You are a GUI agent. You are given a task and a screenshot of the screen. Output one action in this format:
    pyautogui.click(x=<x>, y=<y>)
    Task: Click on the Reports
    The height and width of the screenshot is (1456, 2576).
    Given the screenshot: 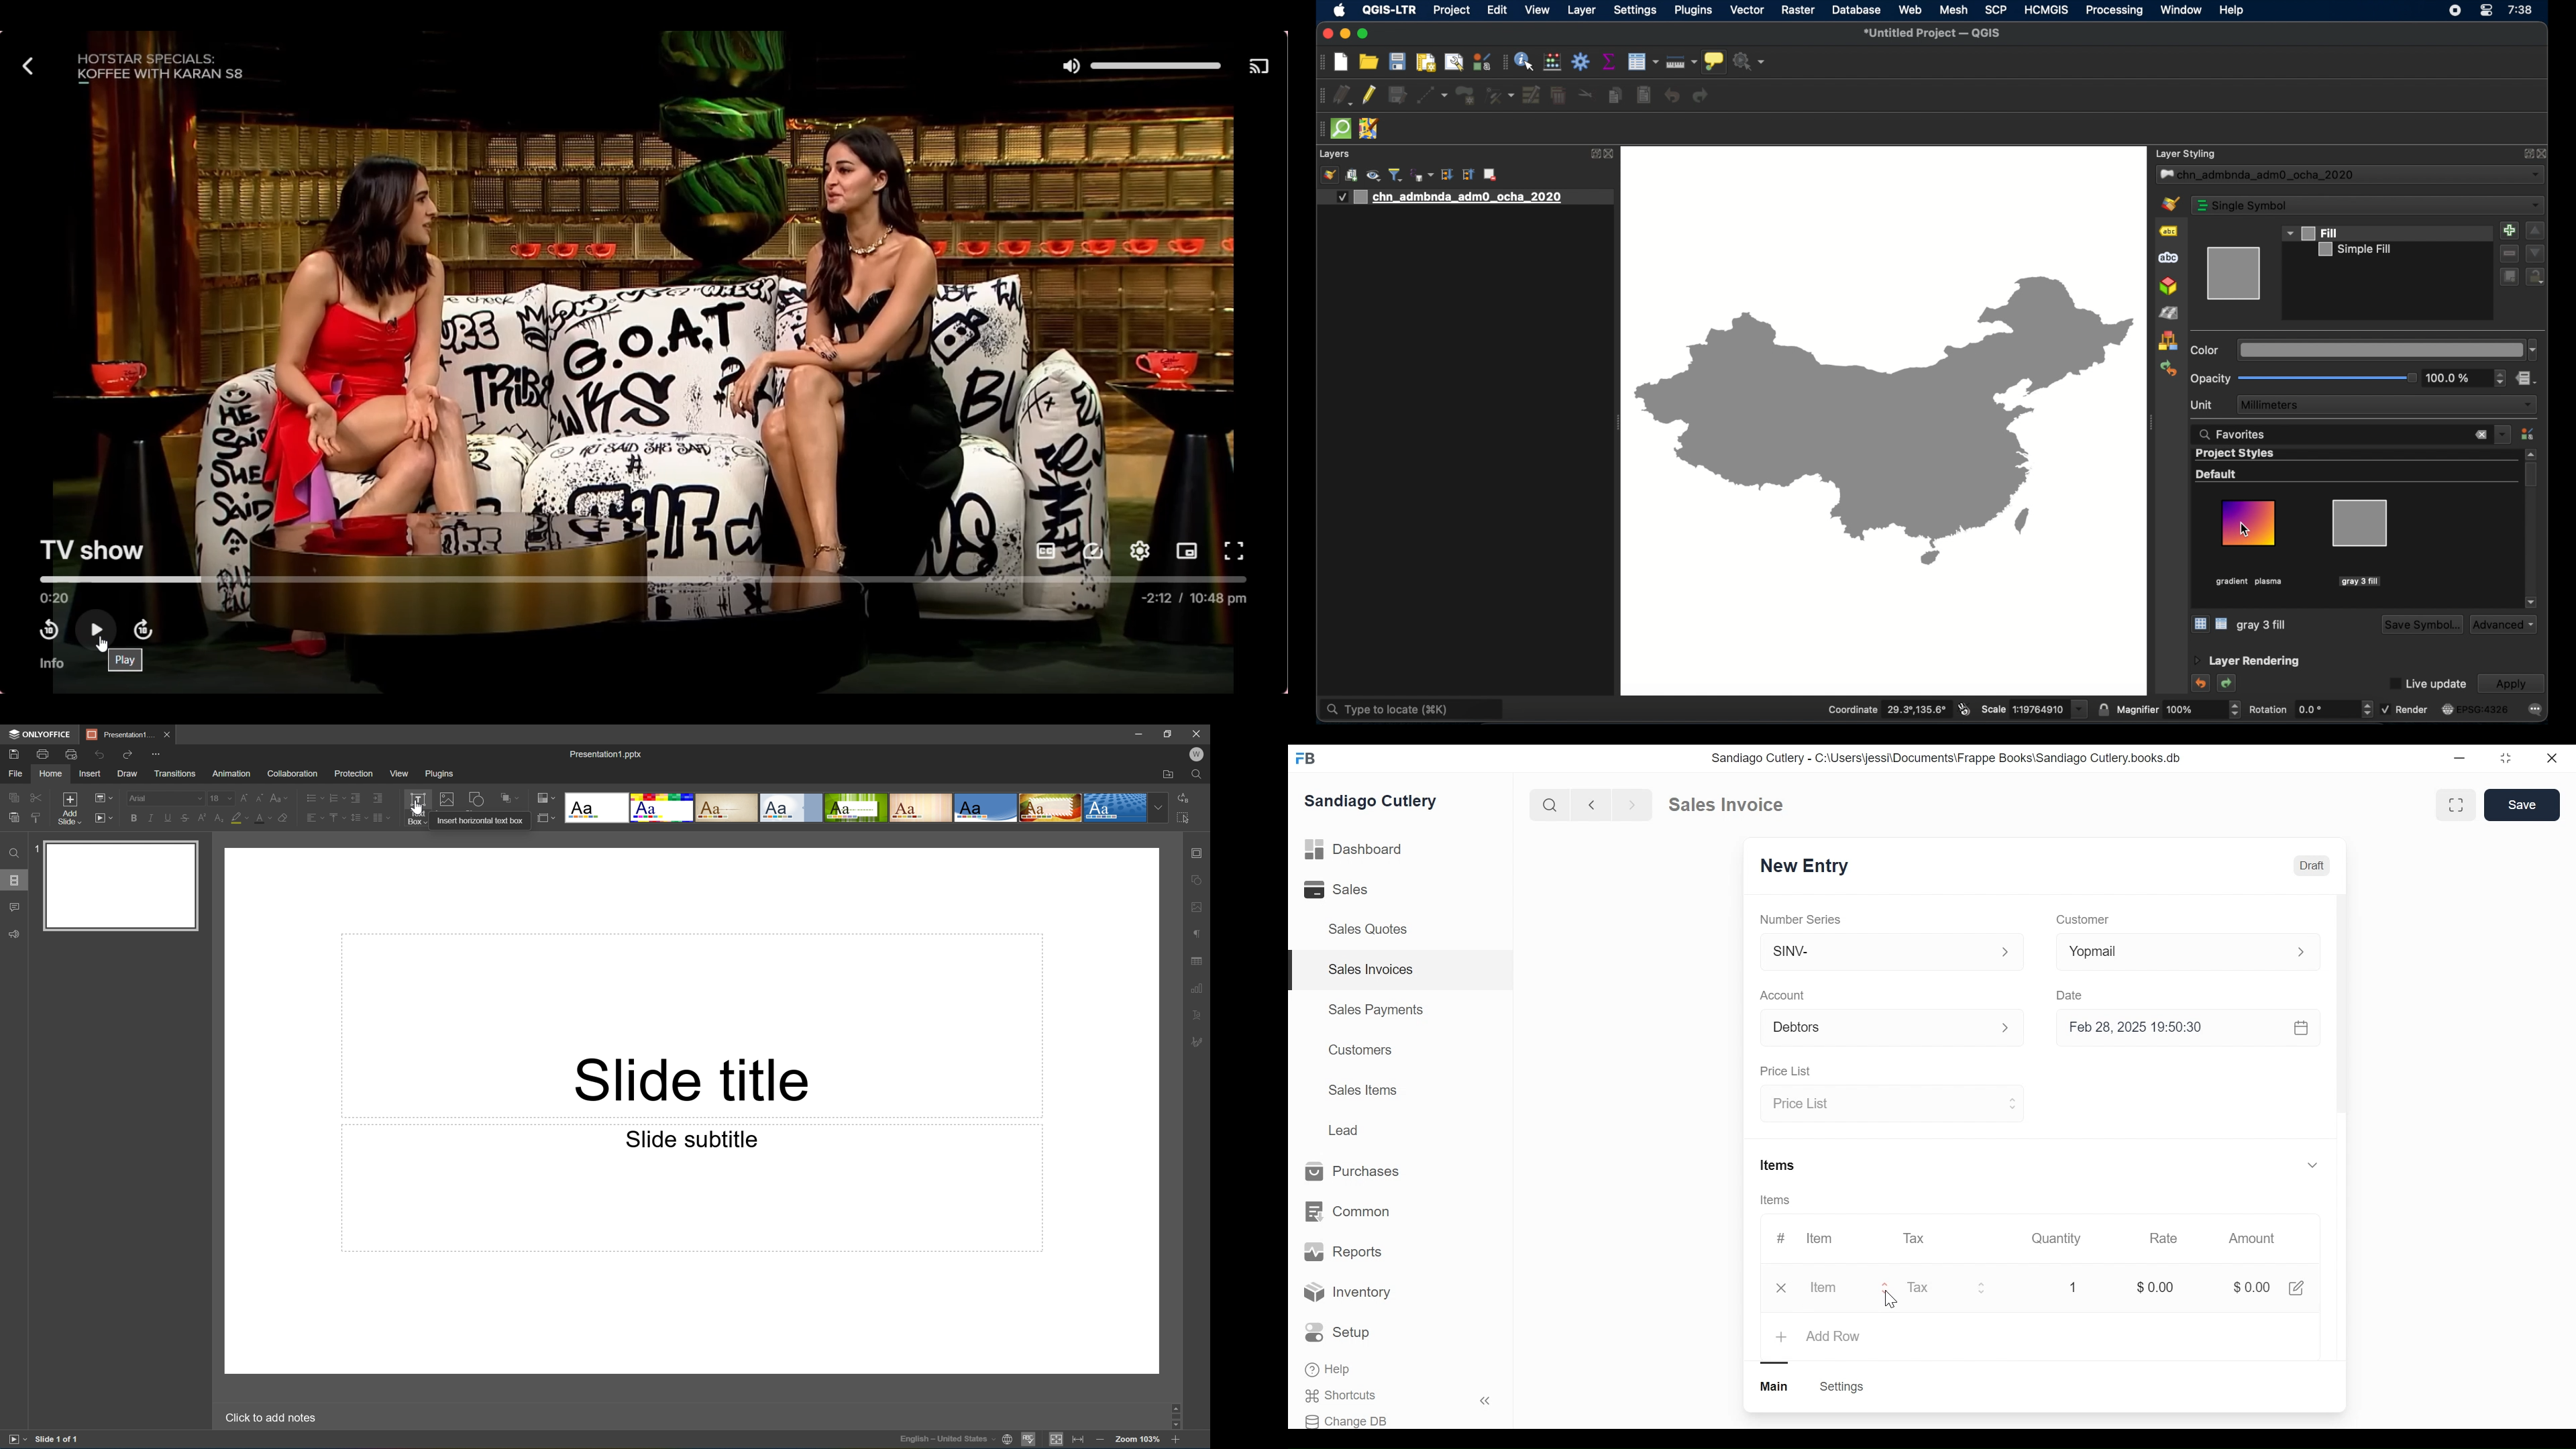 What is the action you would take?
    pyautogui.click(x=1343, y=1252)
    